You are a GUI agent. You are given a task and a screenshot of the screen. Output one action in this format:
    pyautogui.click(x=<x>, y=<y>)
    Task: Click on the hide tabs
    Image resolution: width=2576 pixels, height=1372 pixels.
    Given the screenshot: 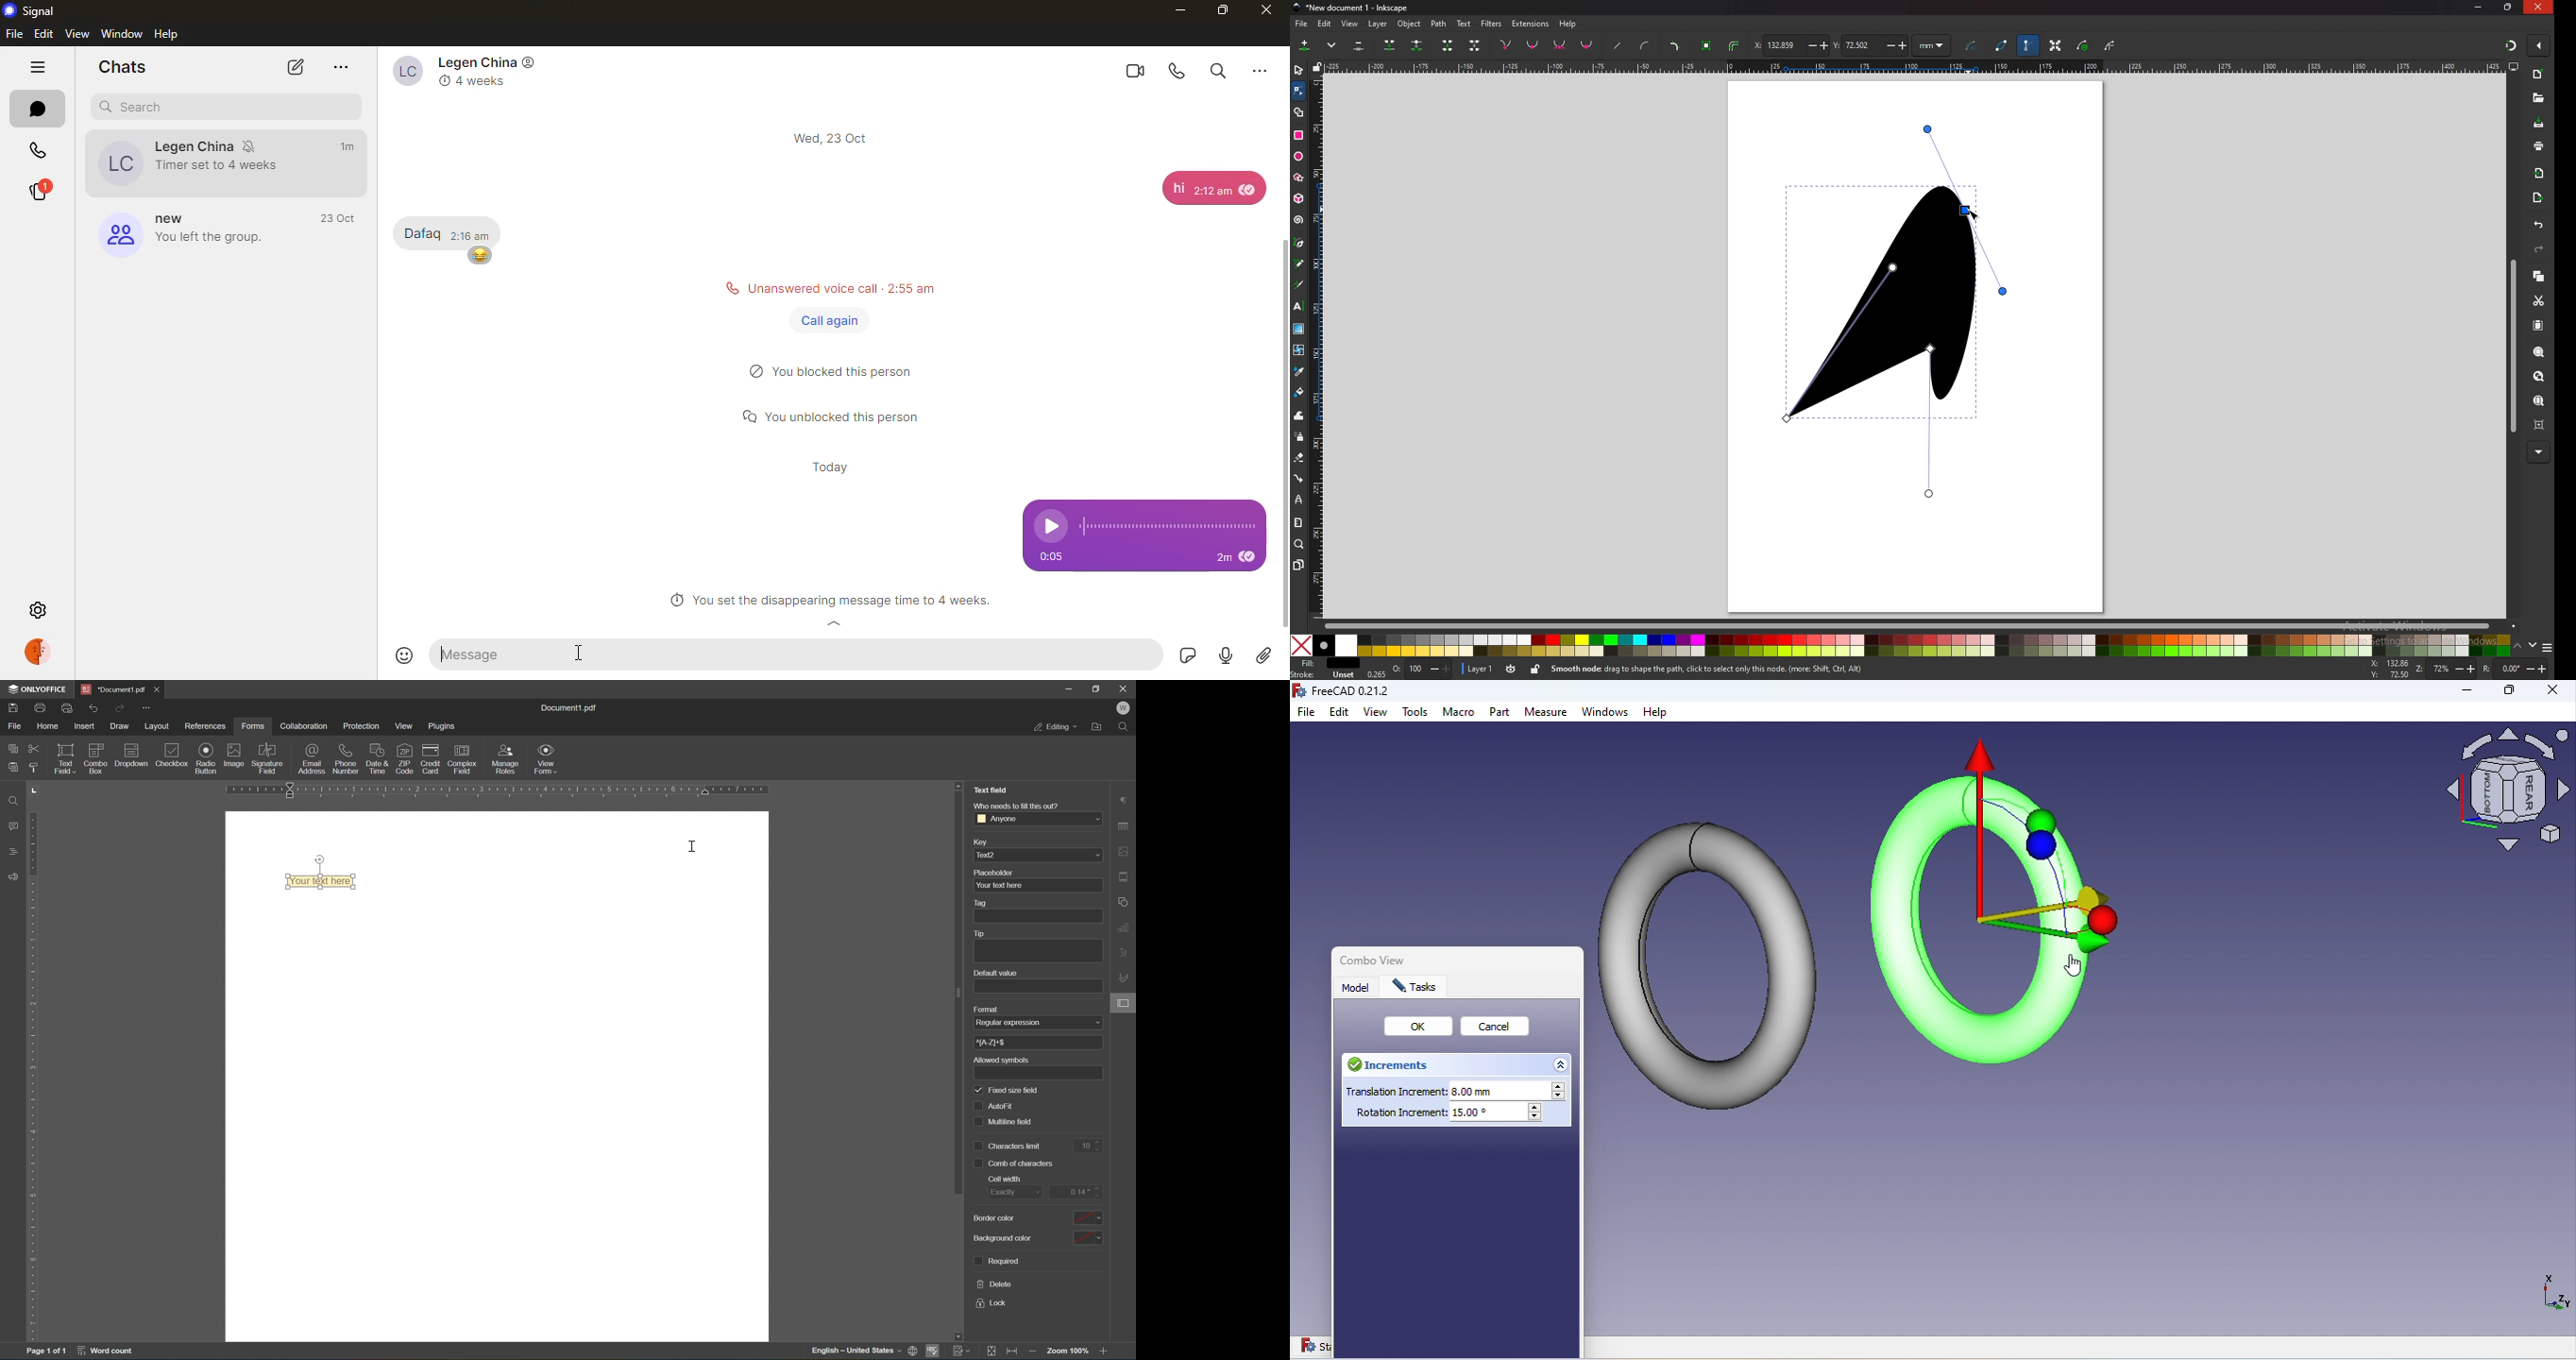 What is the action you would take?
    pyautogui.click(x=38, y=69)
    